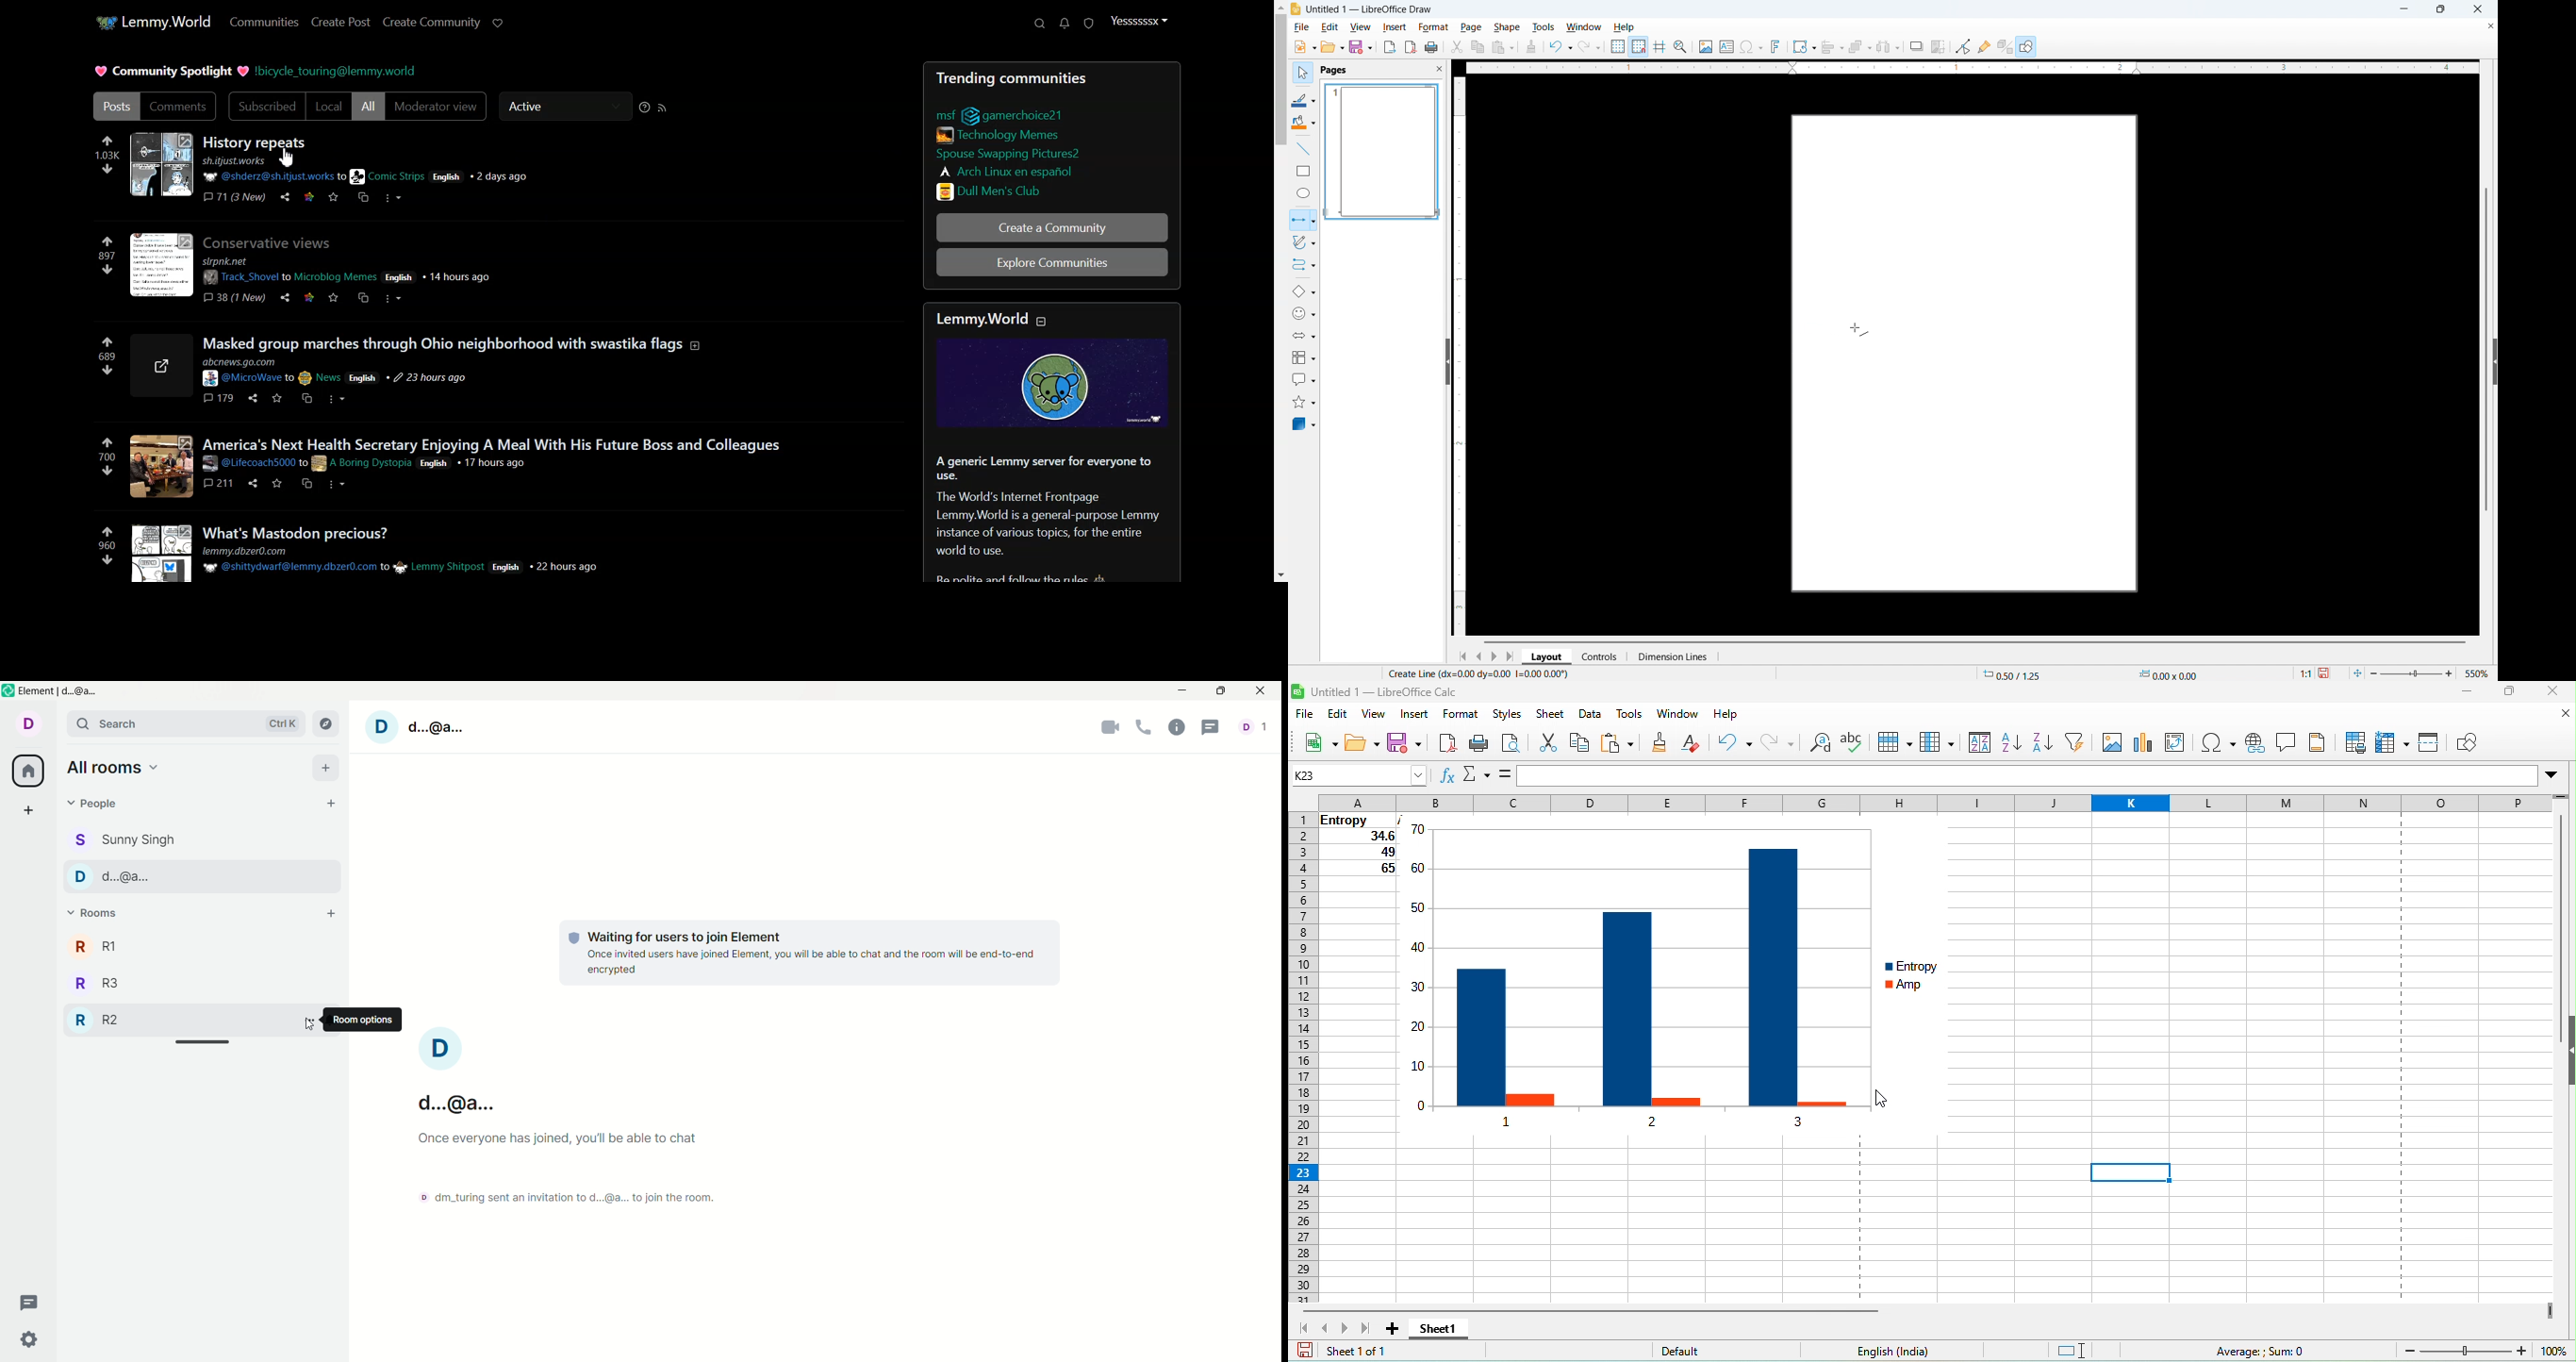 The image size is (2576, 1372). Describe the element at coordinates (1433, 26) in the screenshot. I see `Format ` at that location.